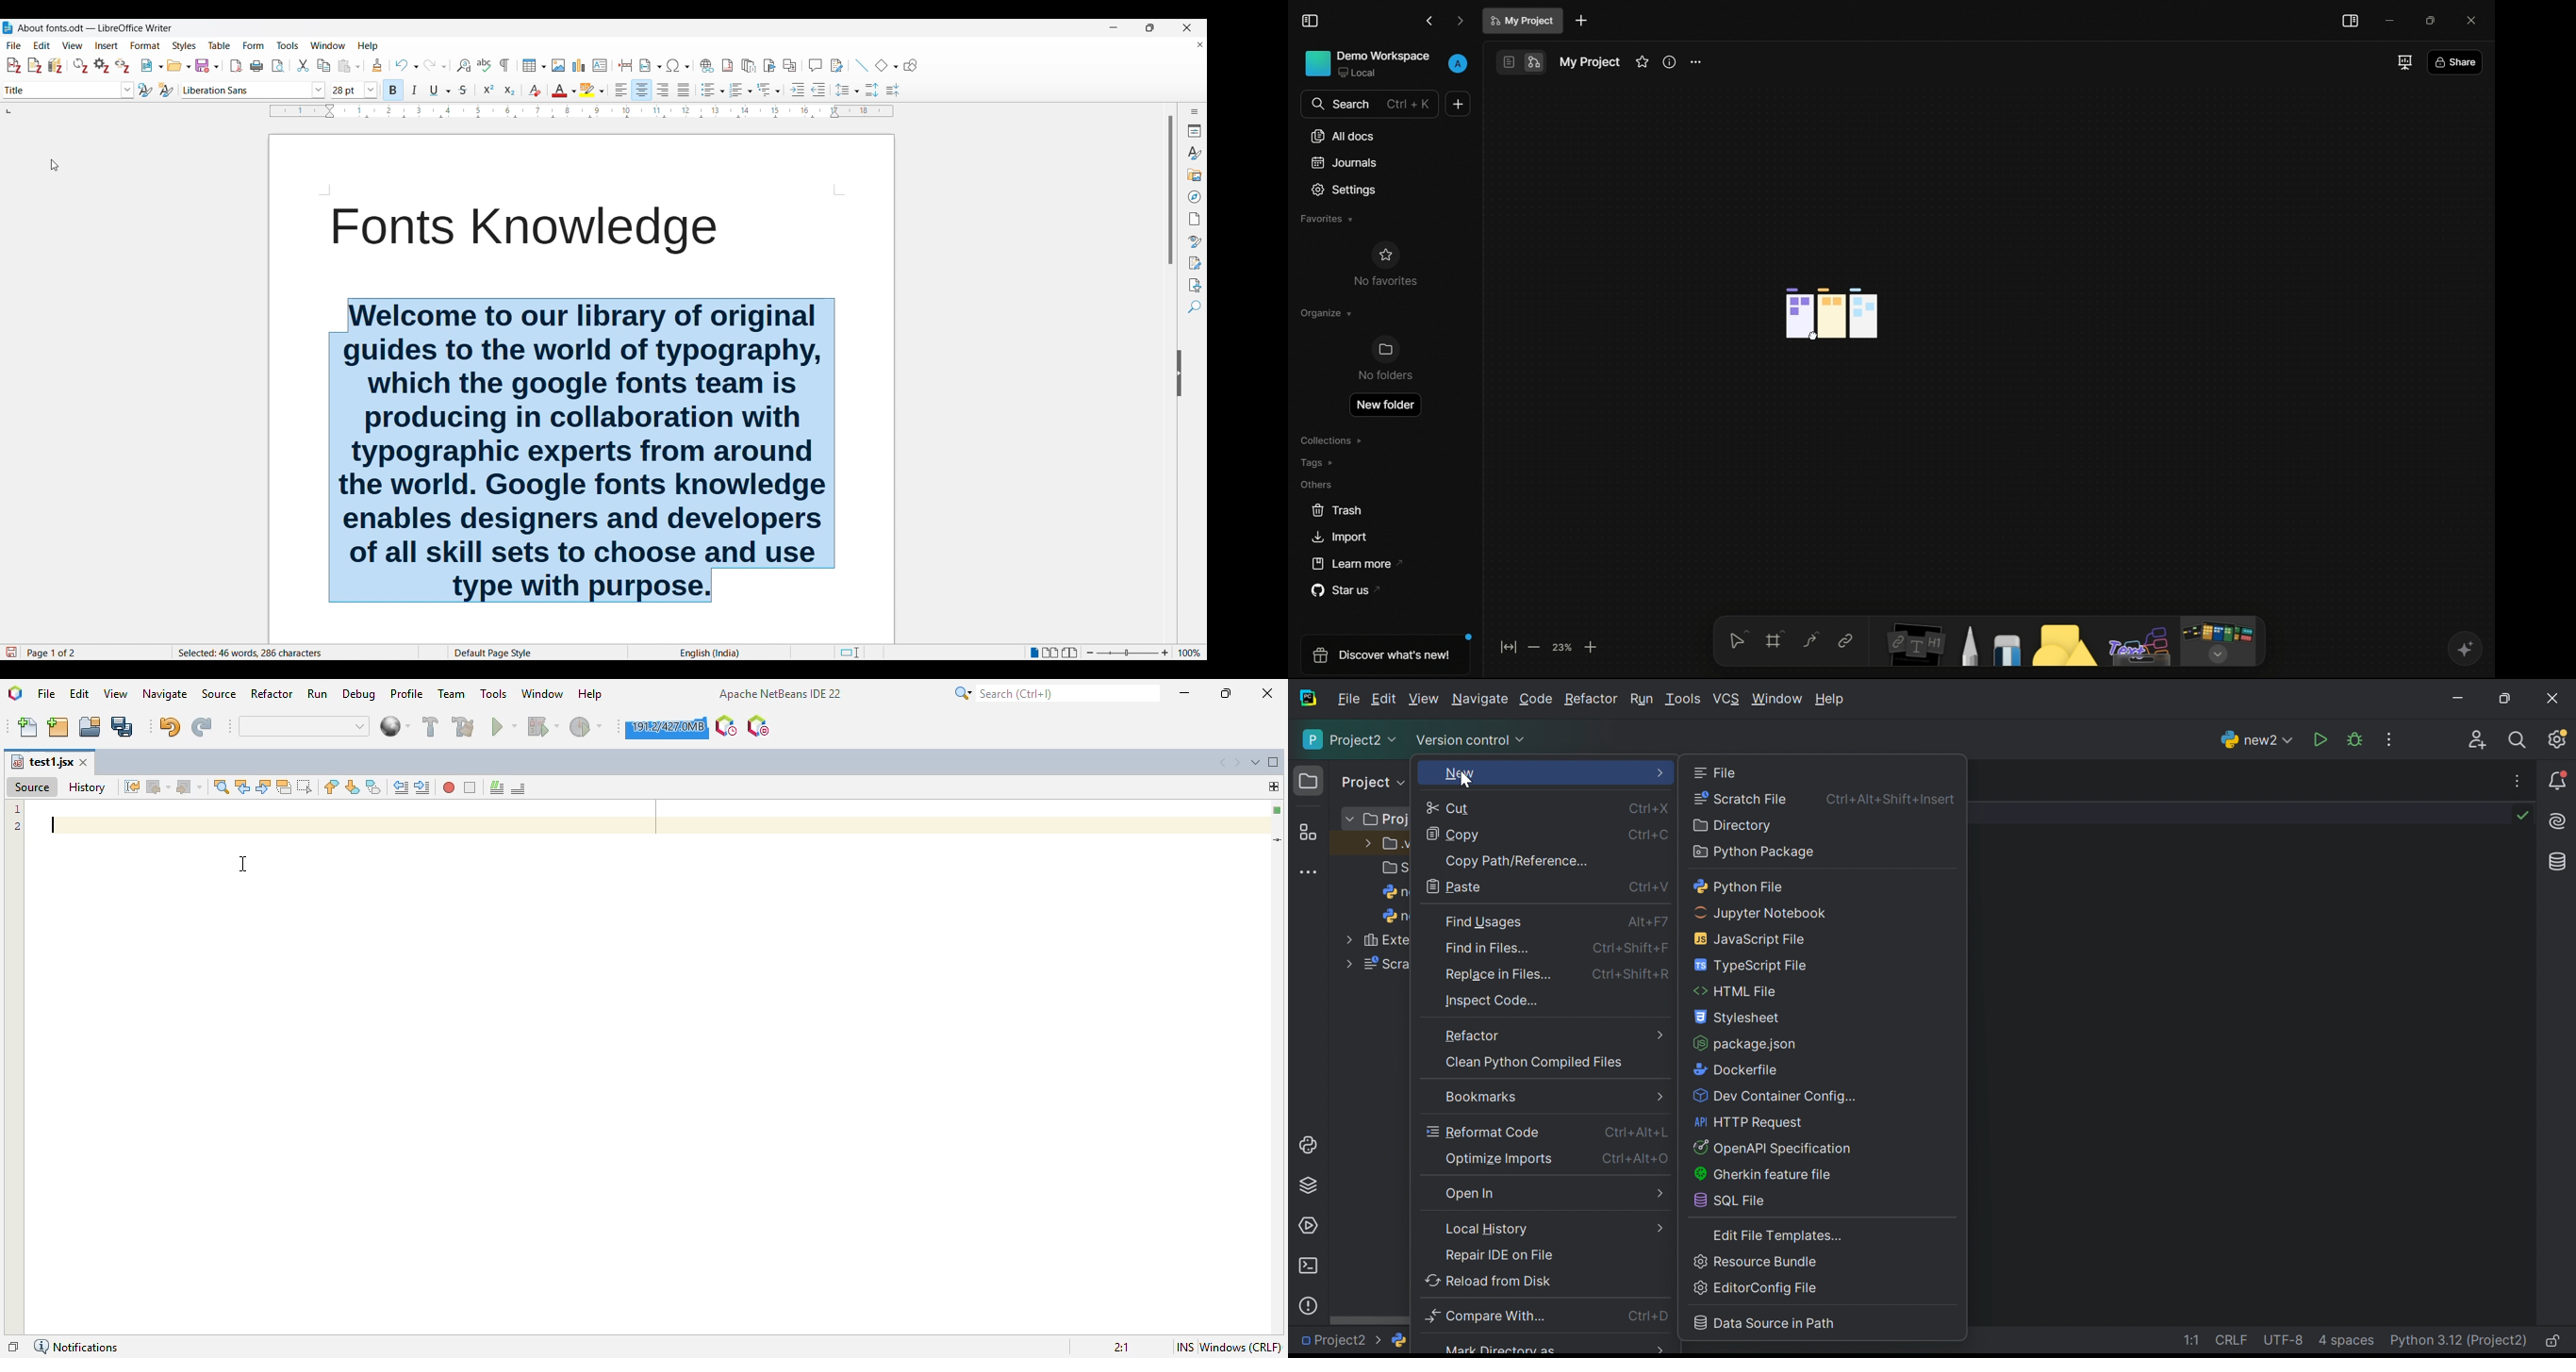 The image size is (2576, 1372). Describe the element at coordinates (16, 90) in the screenshot. I see `Changed to current selection` at that location.